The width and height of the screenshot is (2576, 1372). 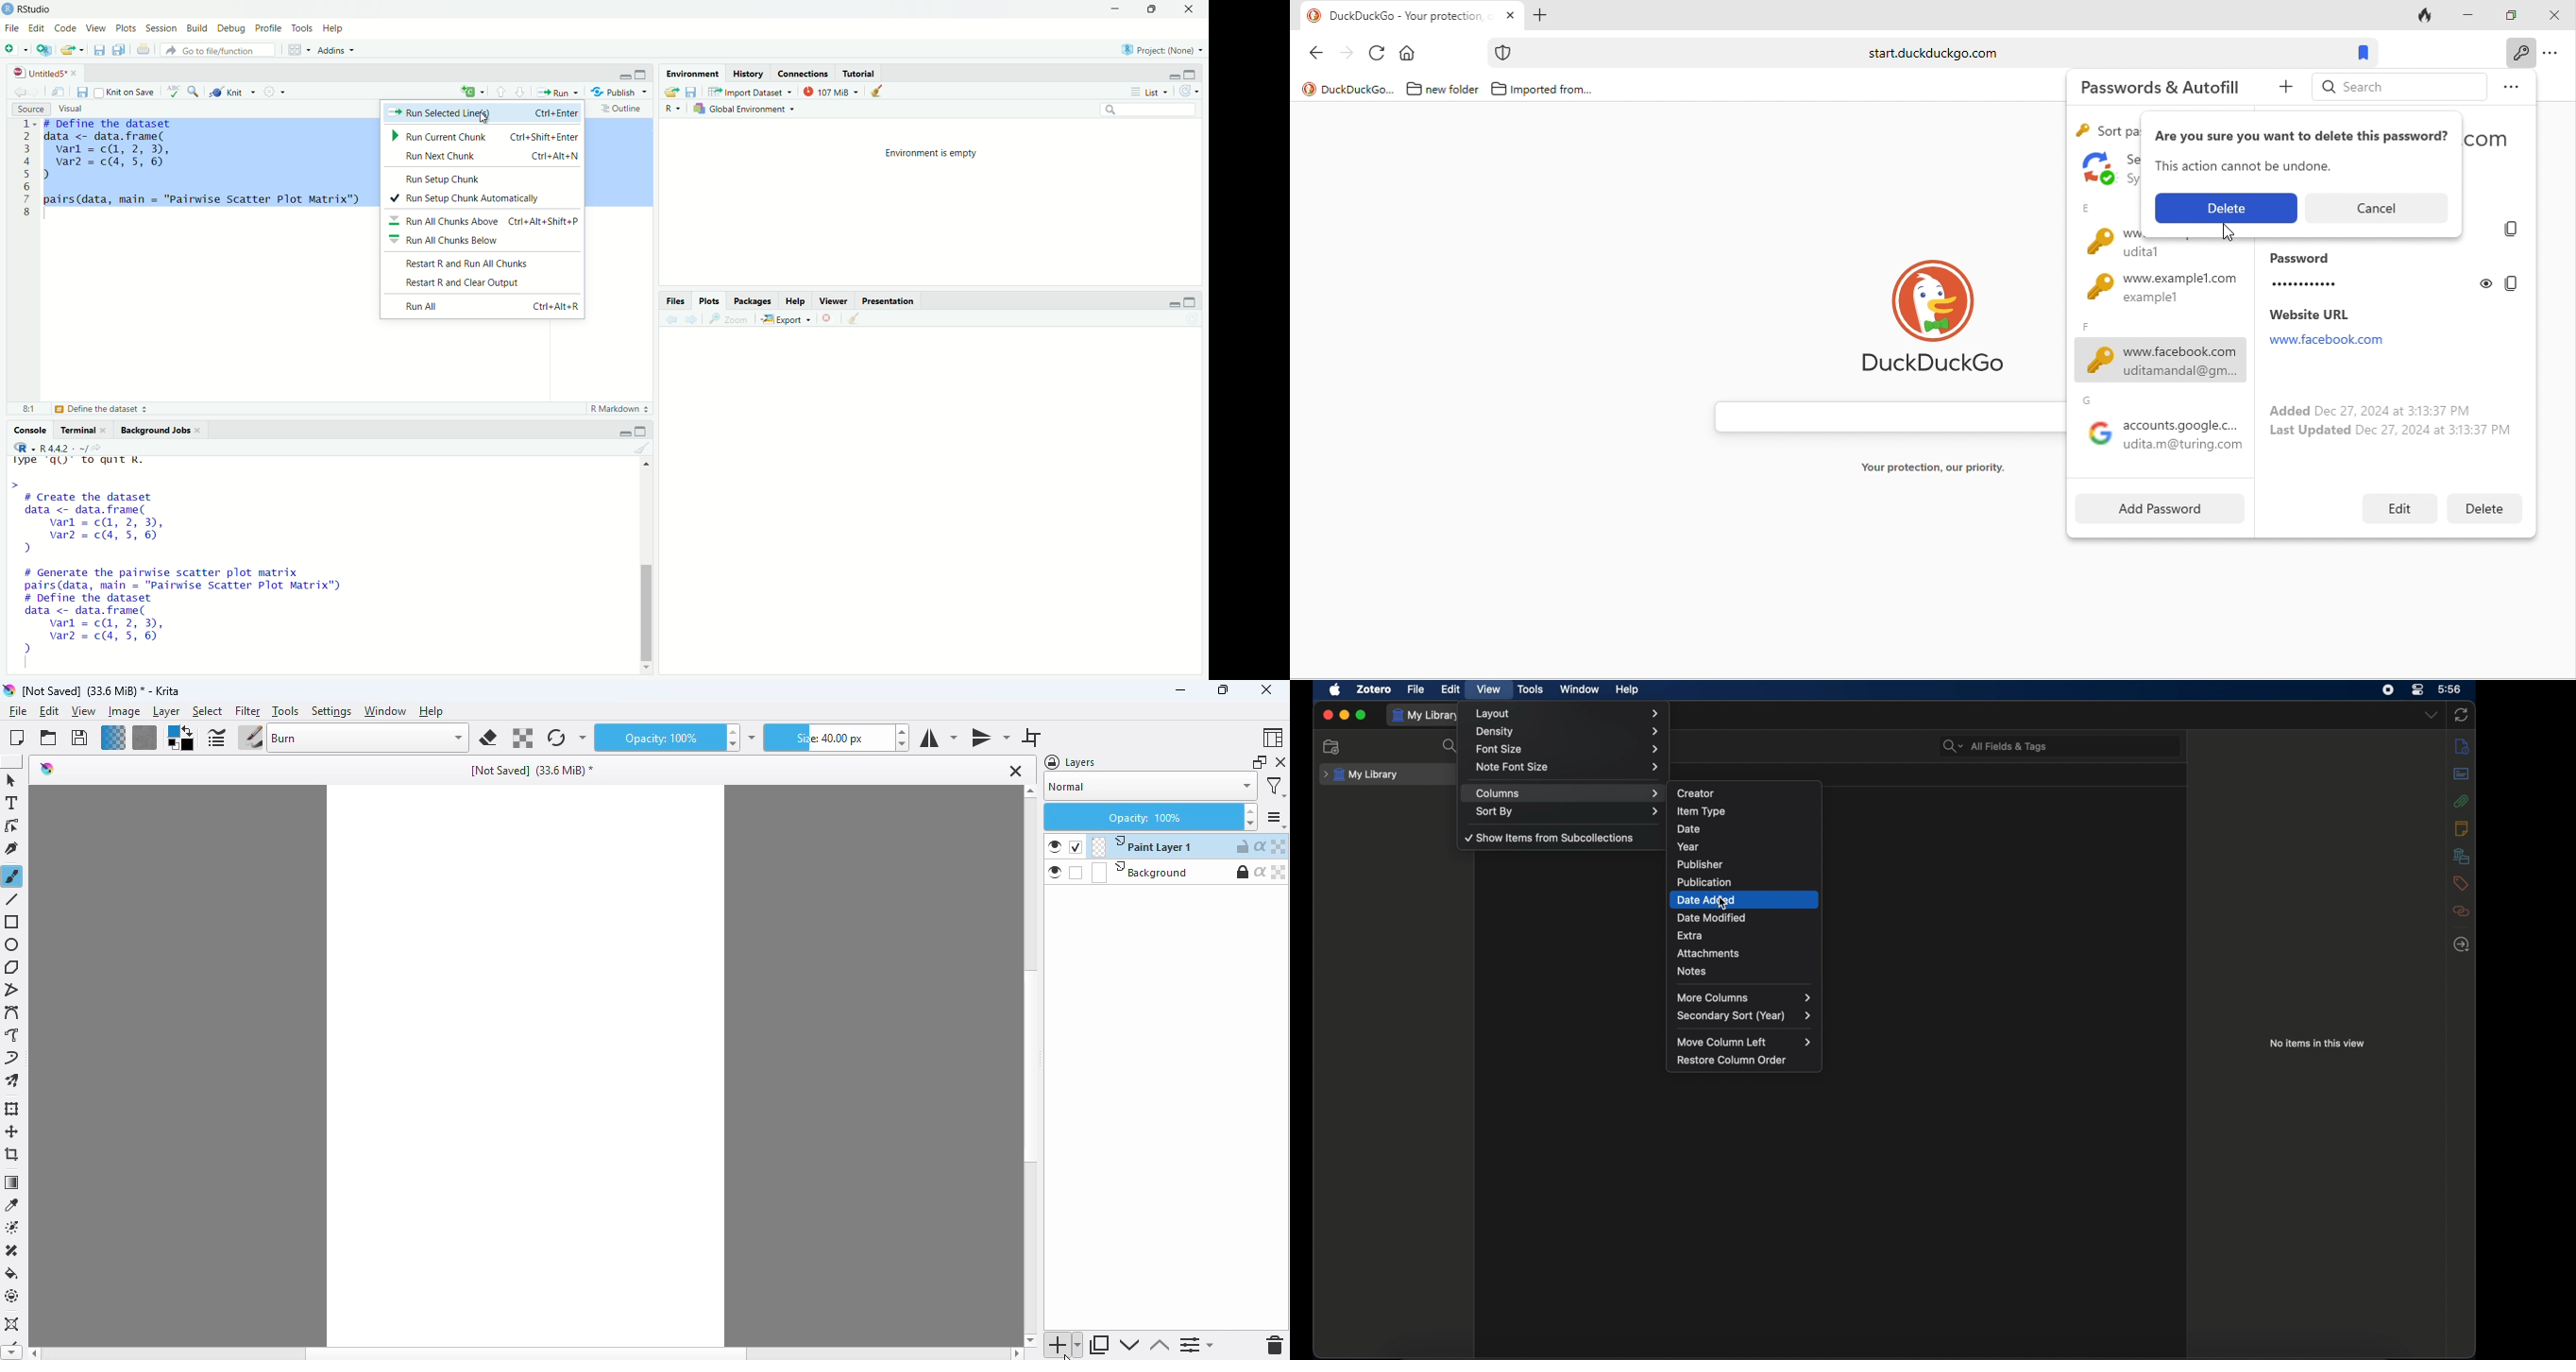 I want to click on related, so click(x=2461, y=911).